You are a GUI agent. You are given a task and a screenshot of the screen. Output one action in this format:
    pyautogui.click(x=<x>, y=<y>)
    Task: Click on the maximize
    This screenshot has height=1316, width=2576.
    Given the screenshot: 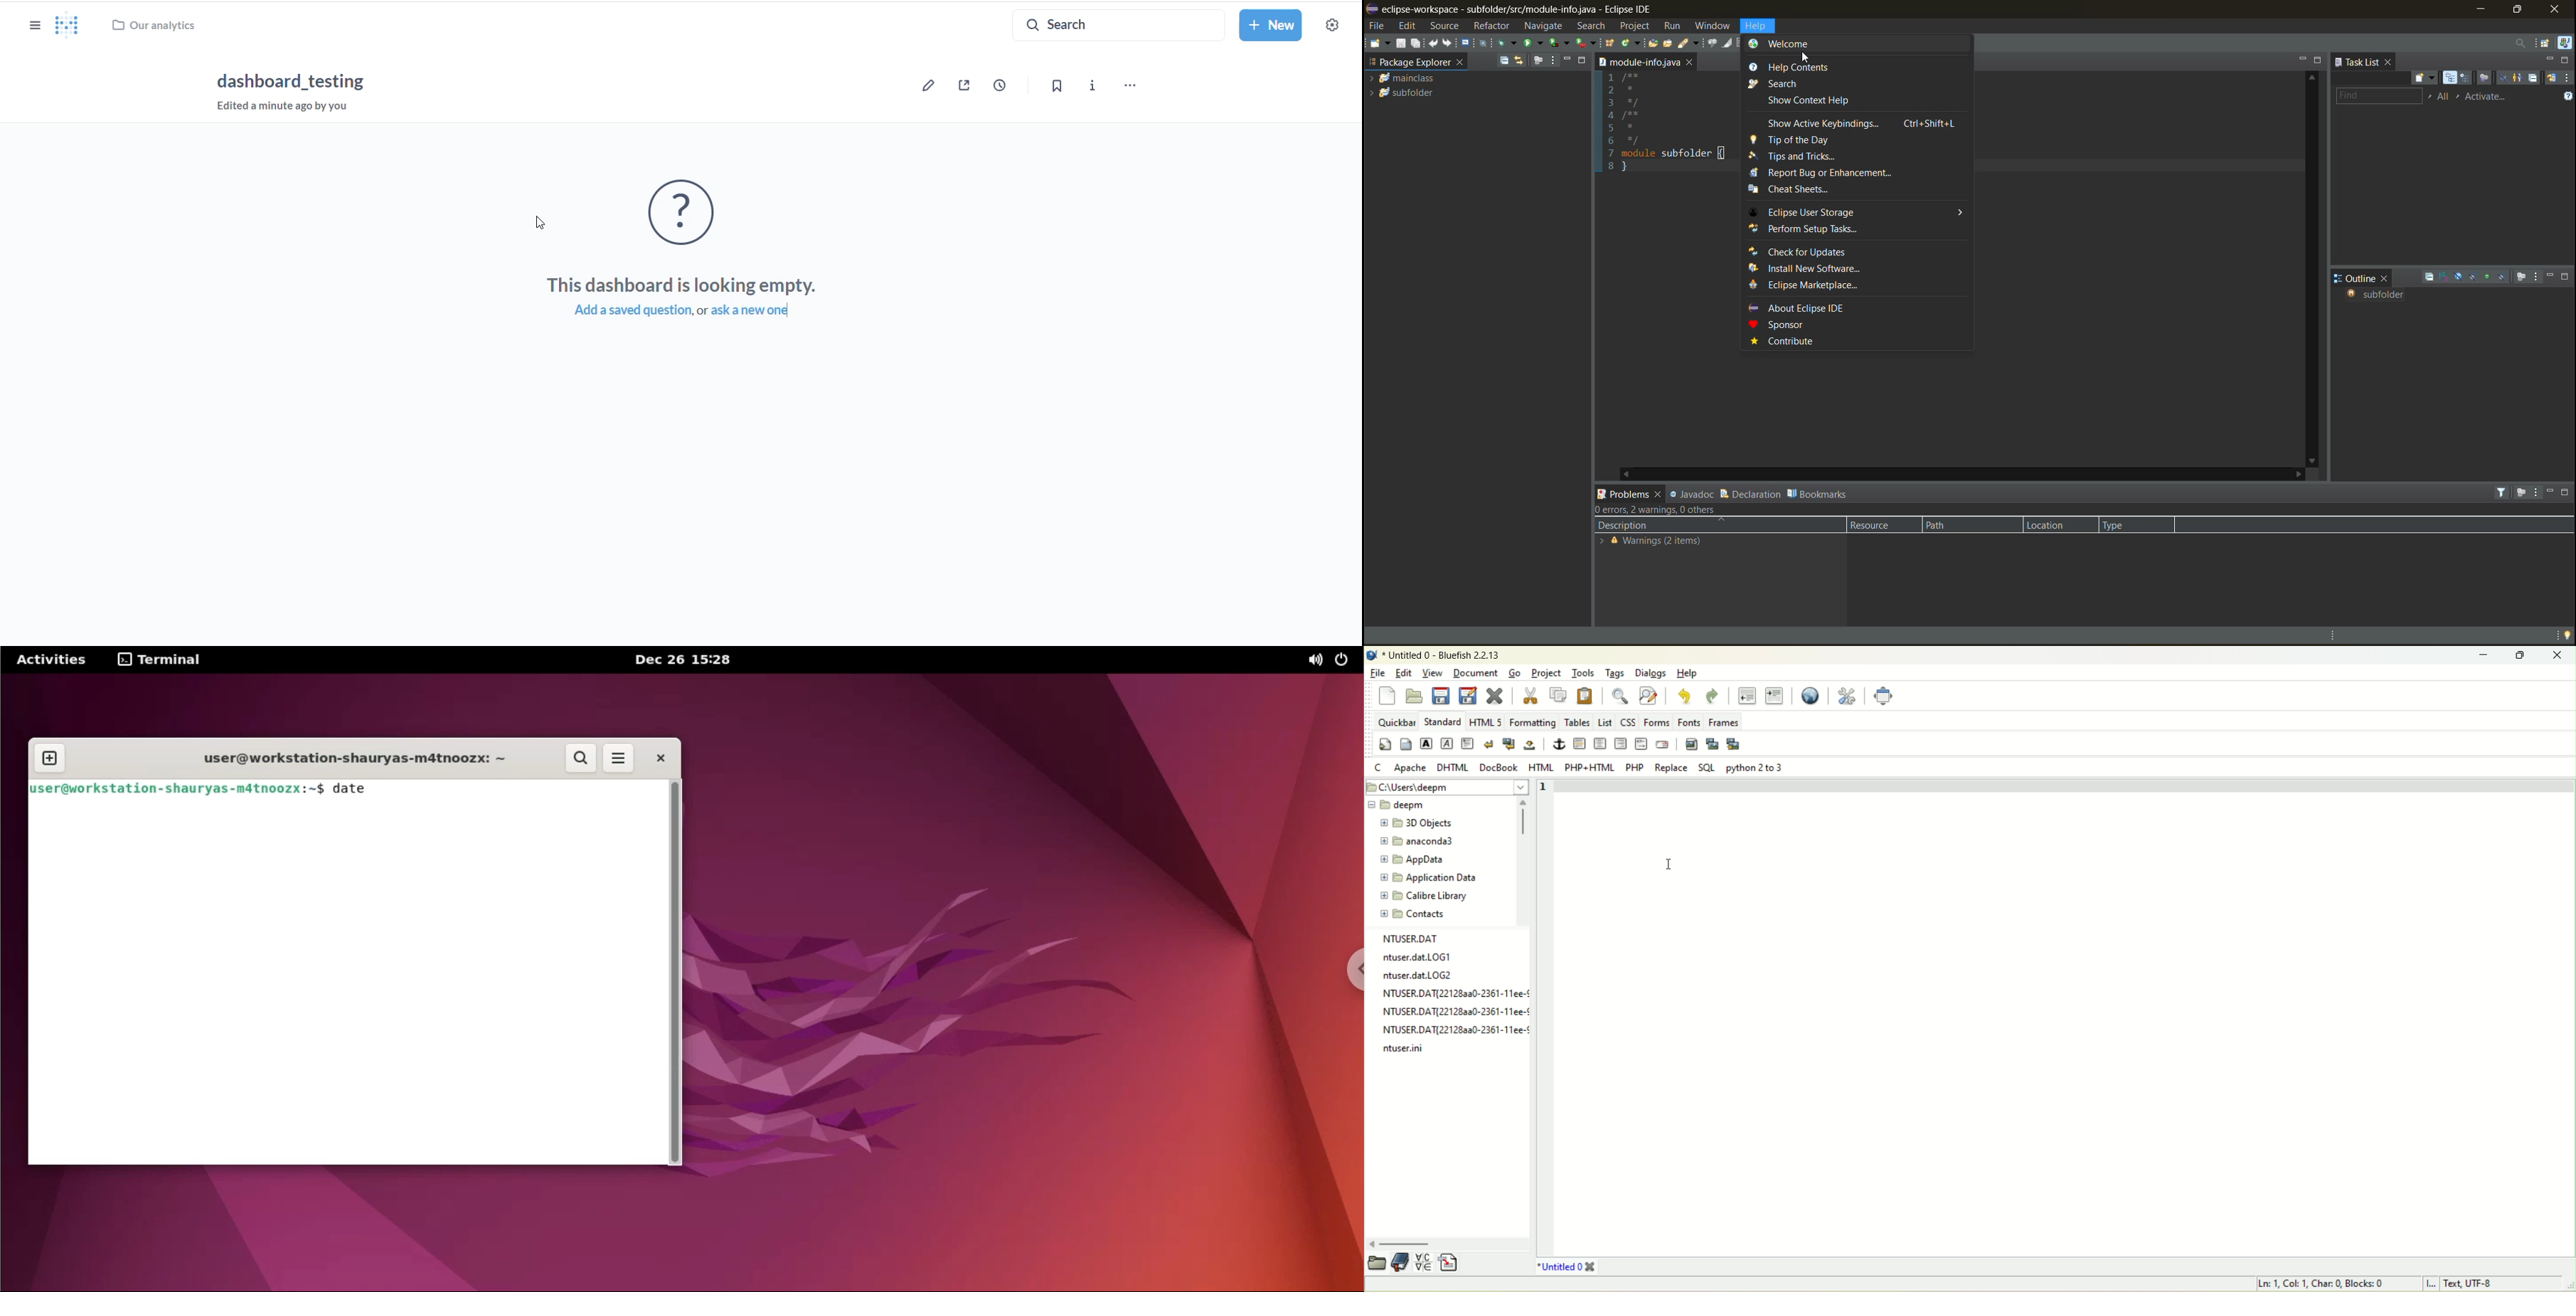 What is the action you would take?
    pyautogui.click(x=2523, y=656)
    